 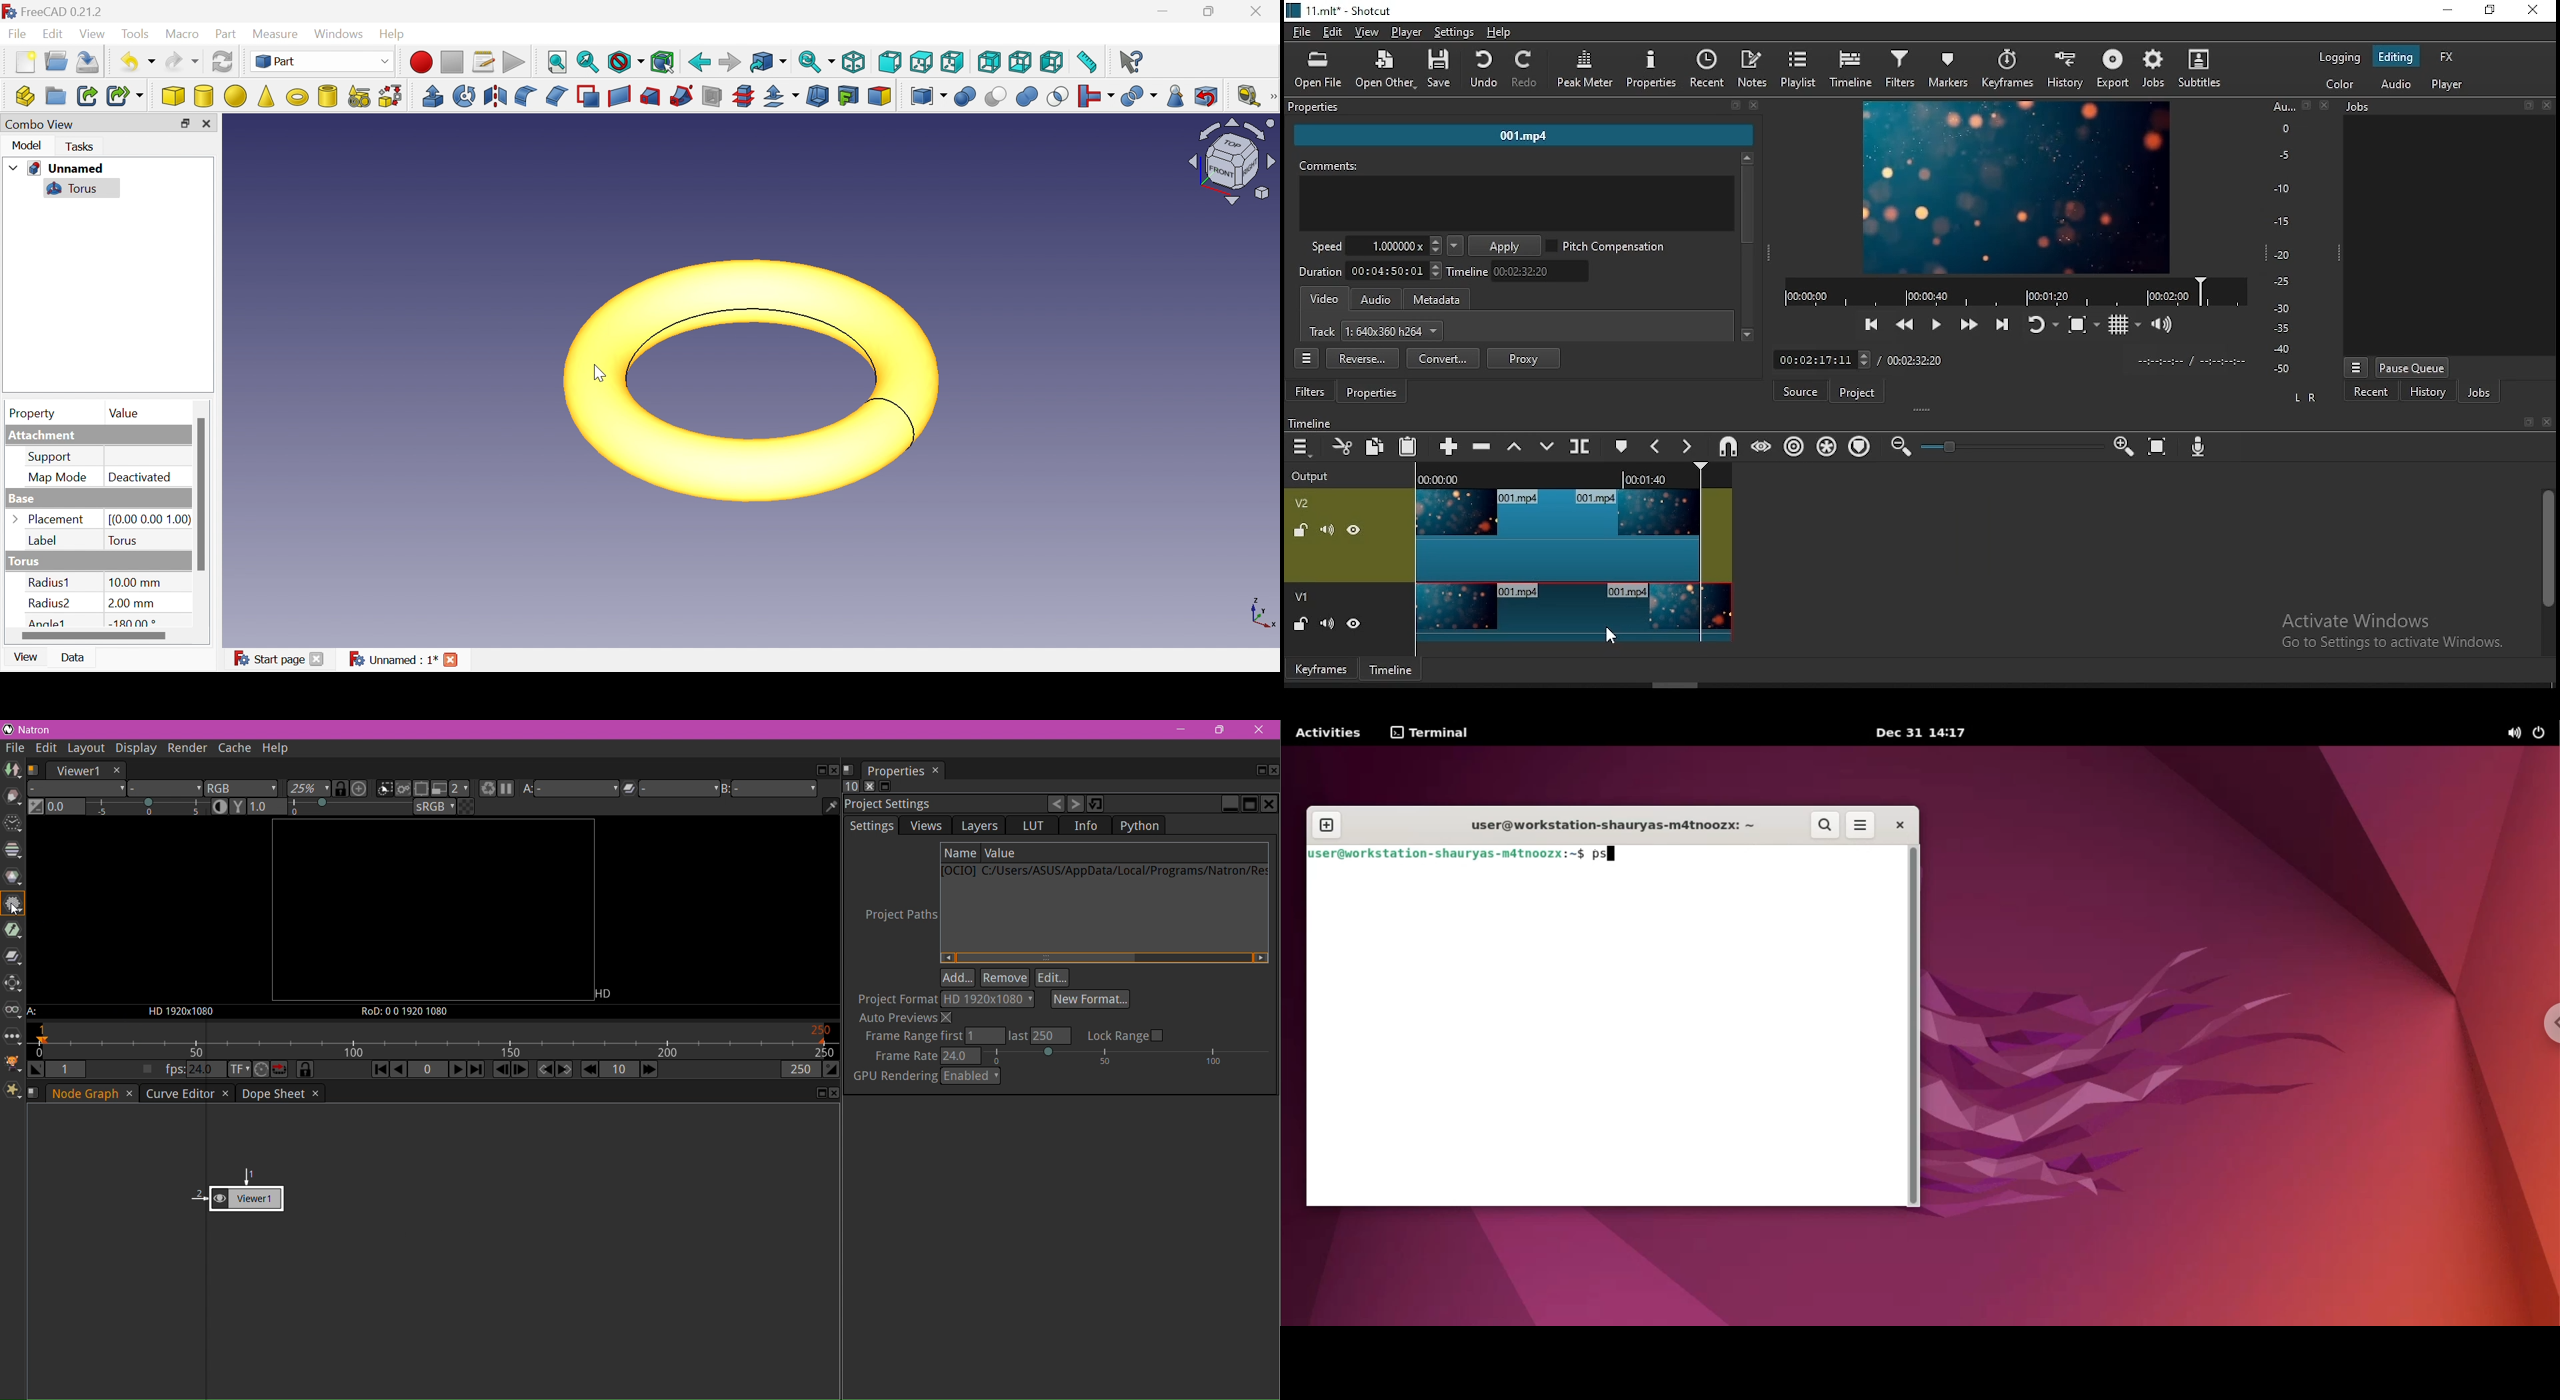 I want to click on Support, so click(x=53, y=457).